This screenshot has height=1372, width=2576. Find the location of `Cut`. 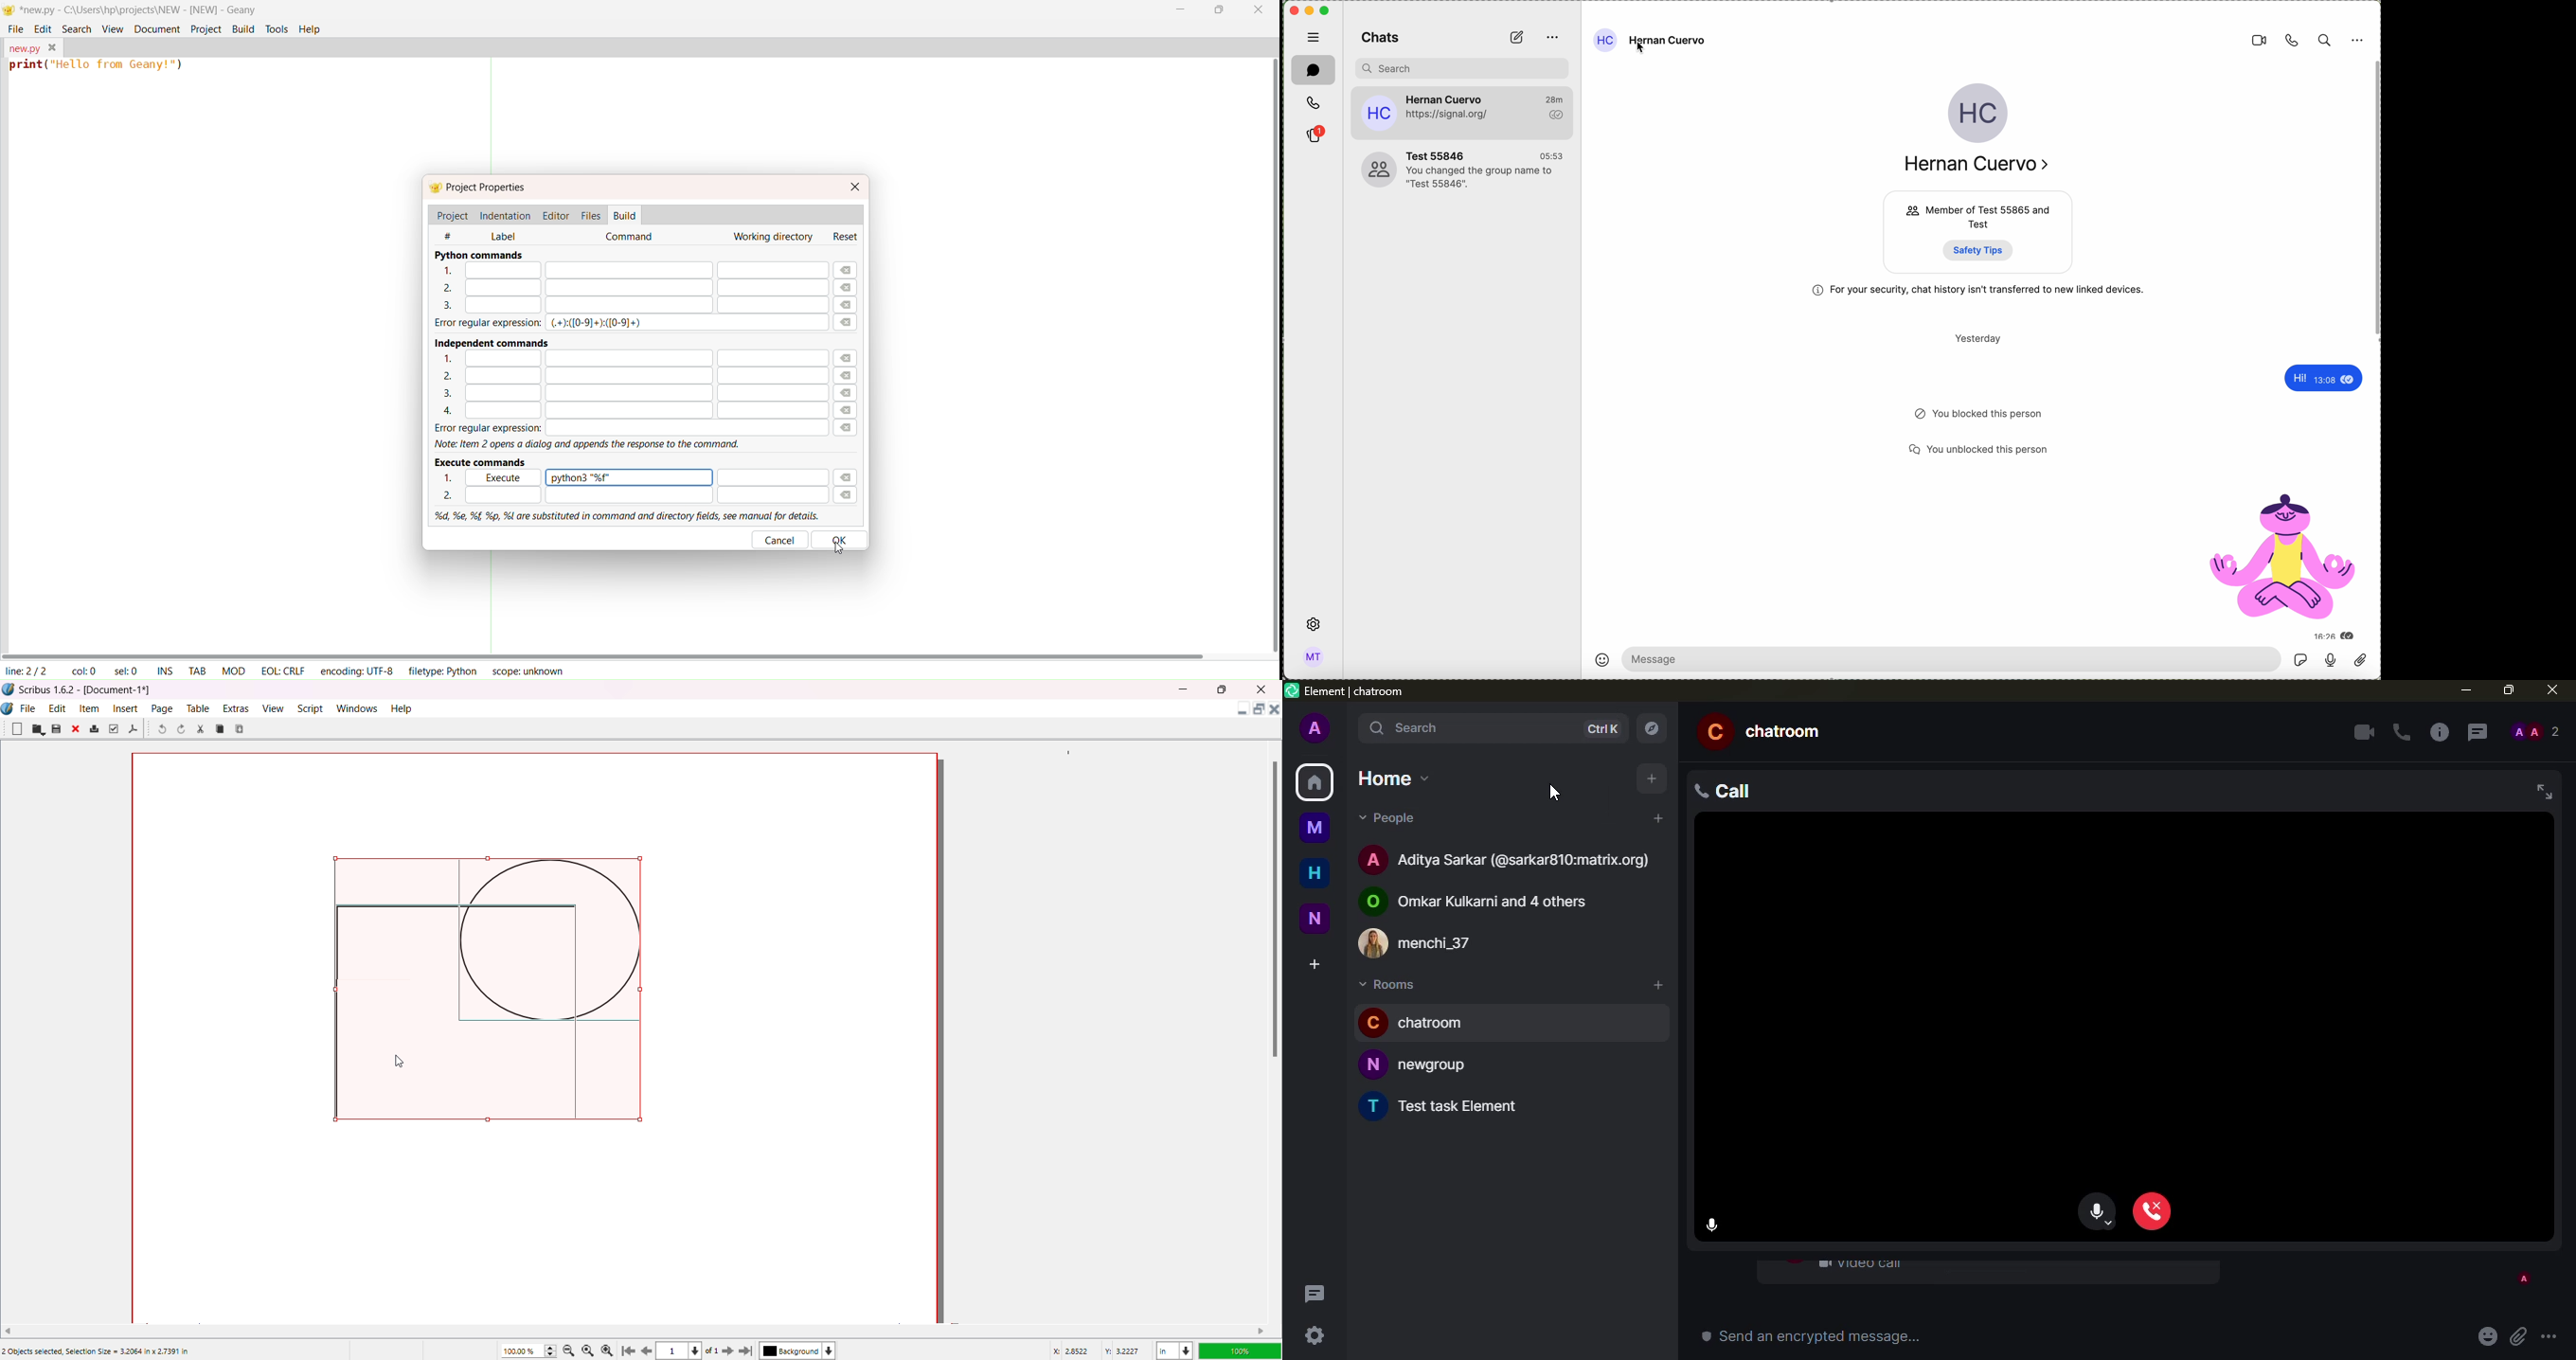

Cut is located at coordinates (200, 729).